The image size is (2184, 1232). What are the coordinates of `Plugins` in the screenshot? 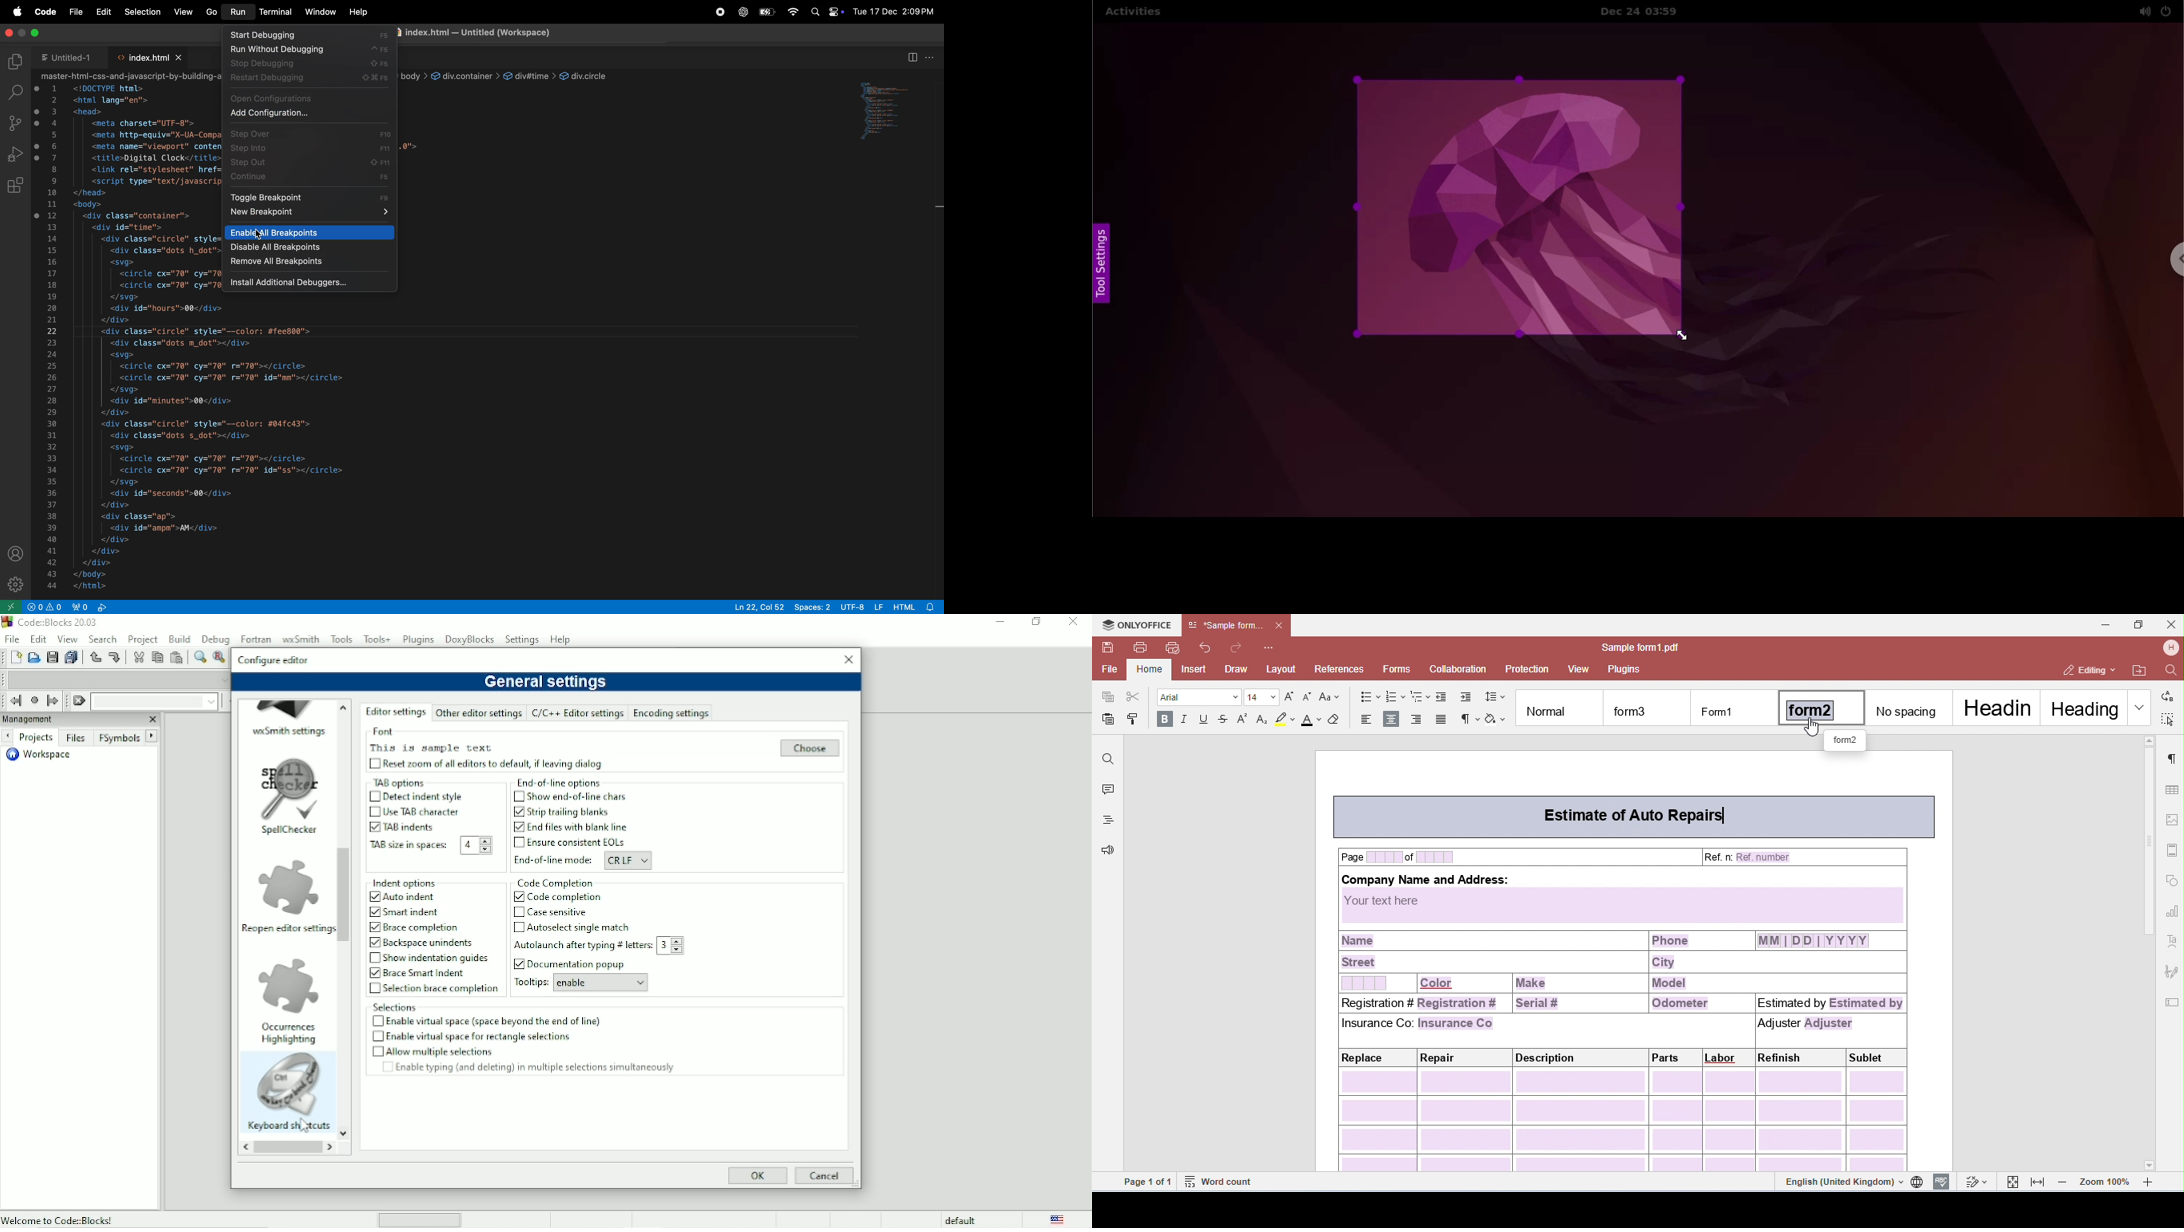 It's located at (420, 639).